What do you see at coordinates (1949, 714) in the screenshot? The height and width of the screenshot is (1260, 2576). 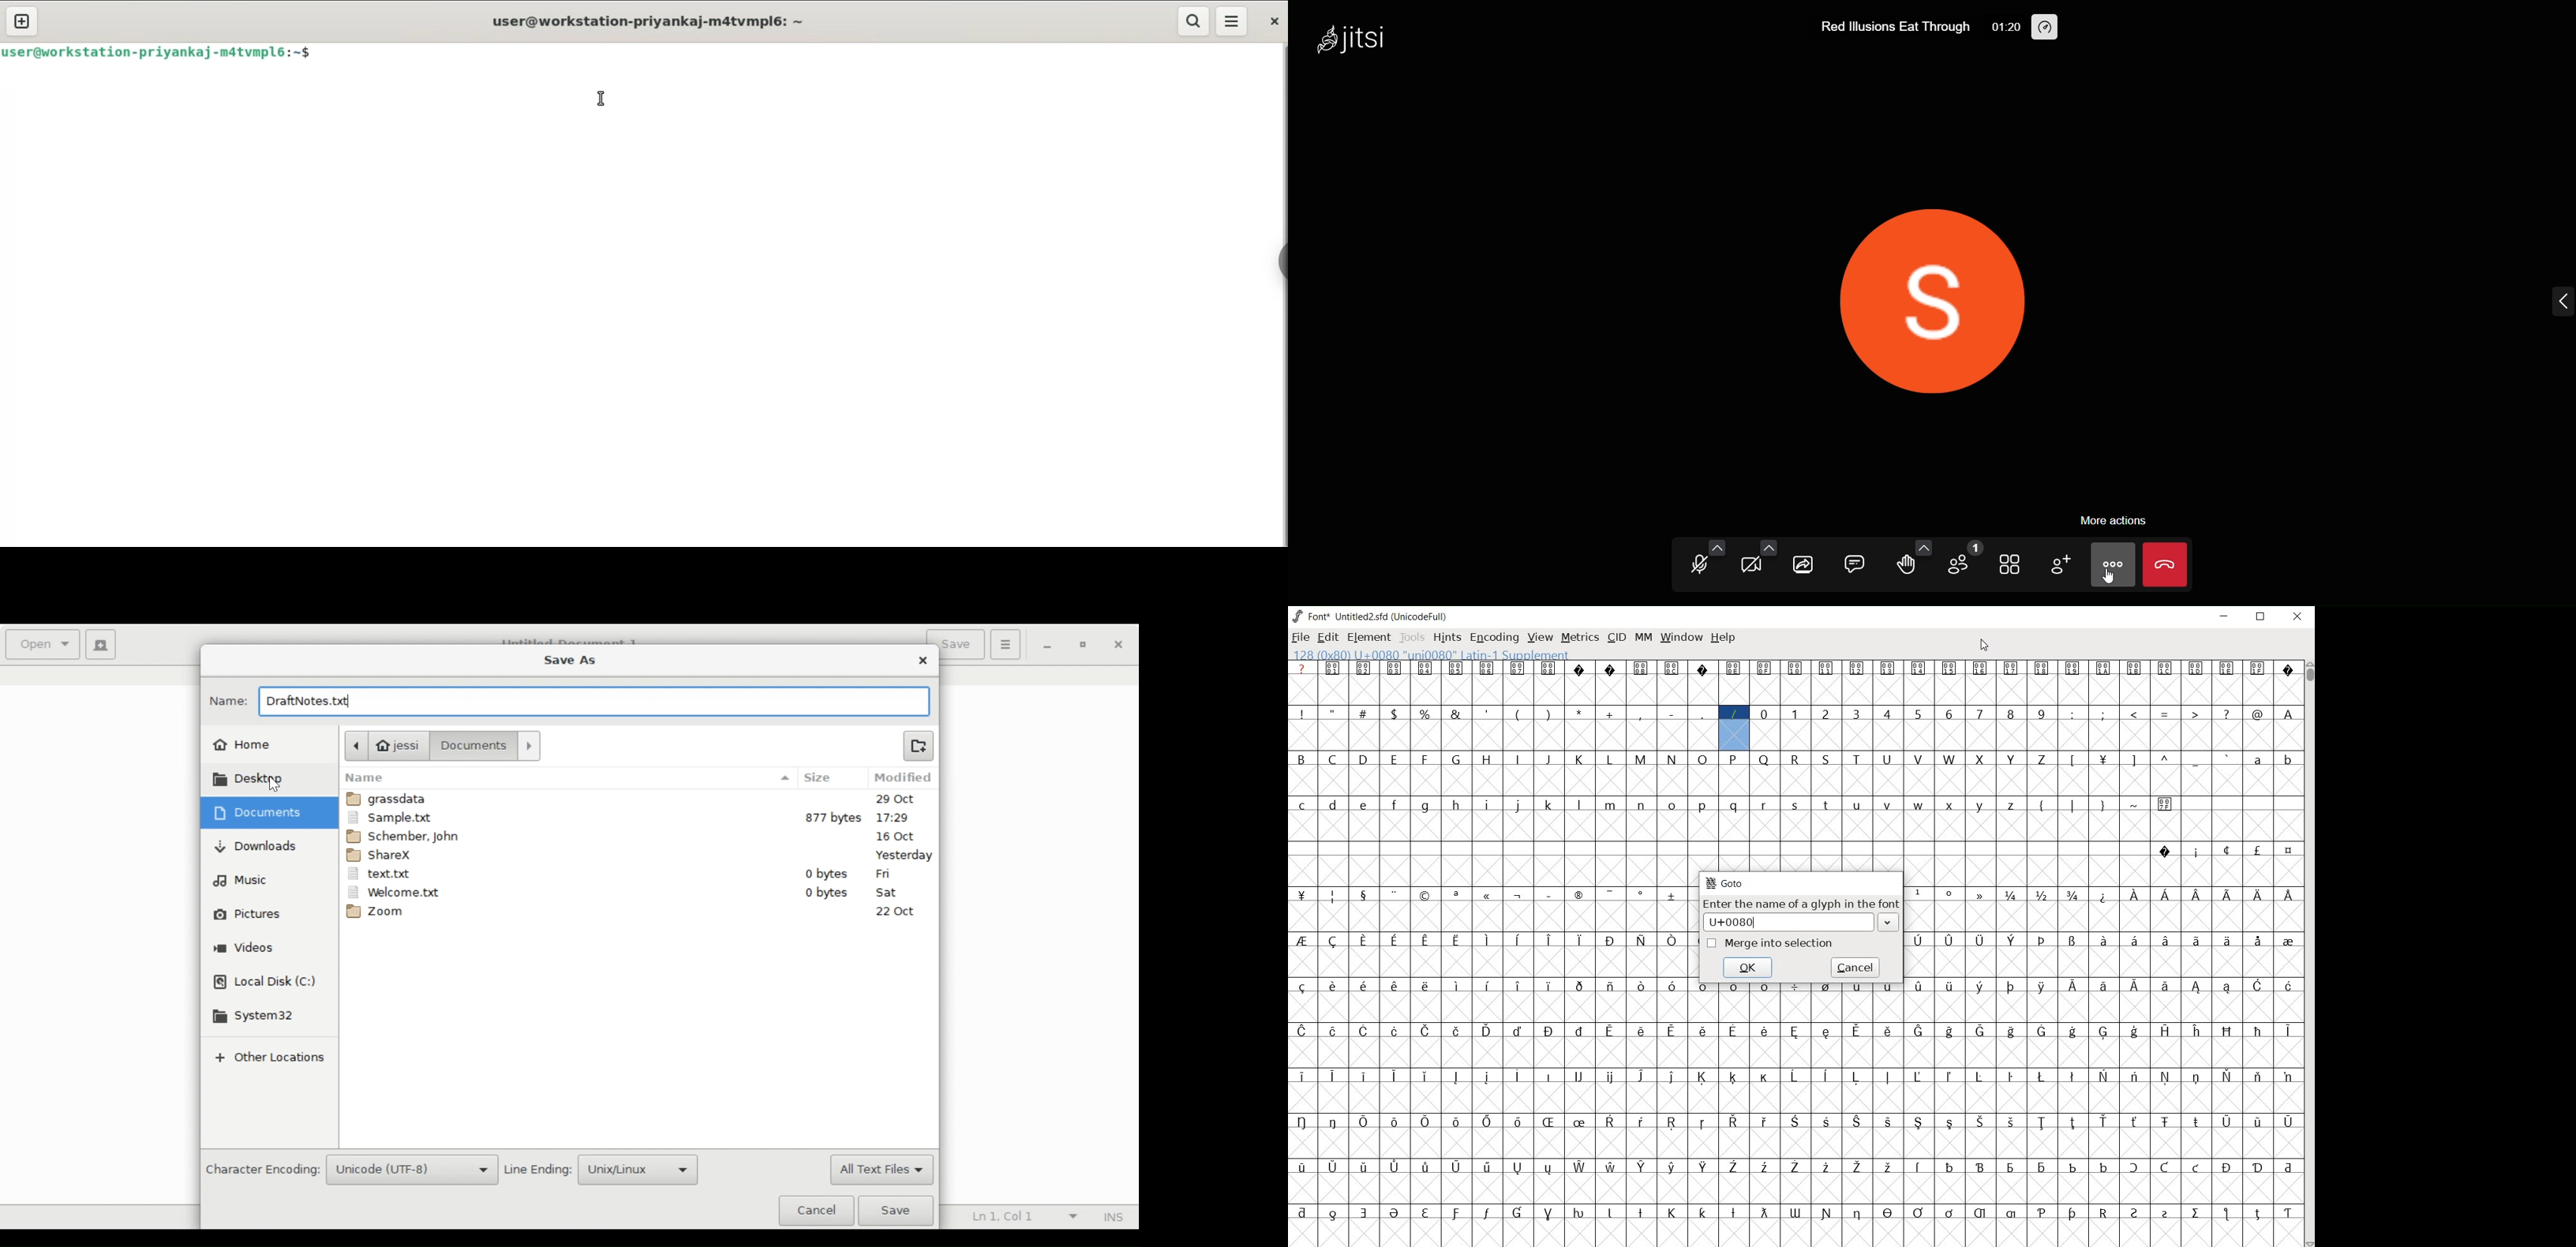 I see `glyph` at bounding box center [1949, 714].